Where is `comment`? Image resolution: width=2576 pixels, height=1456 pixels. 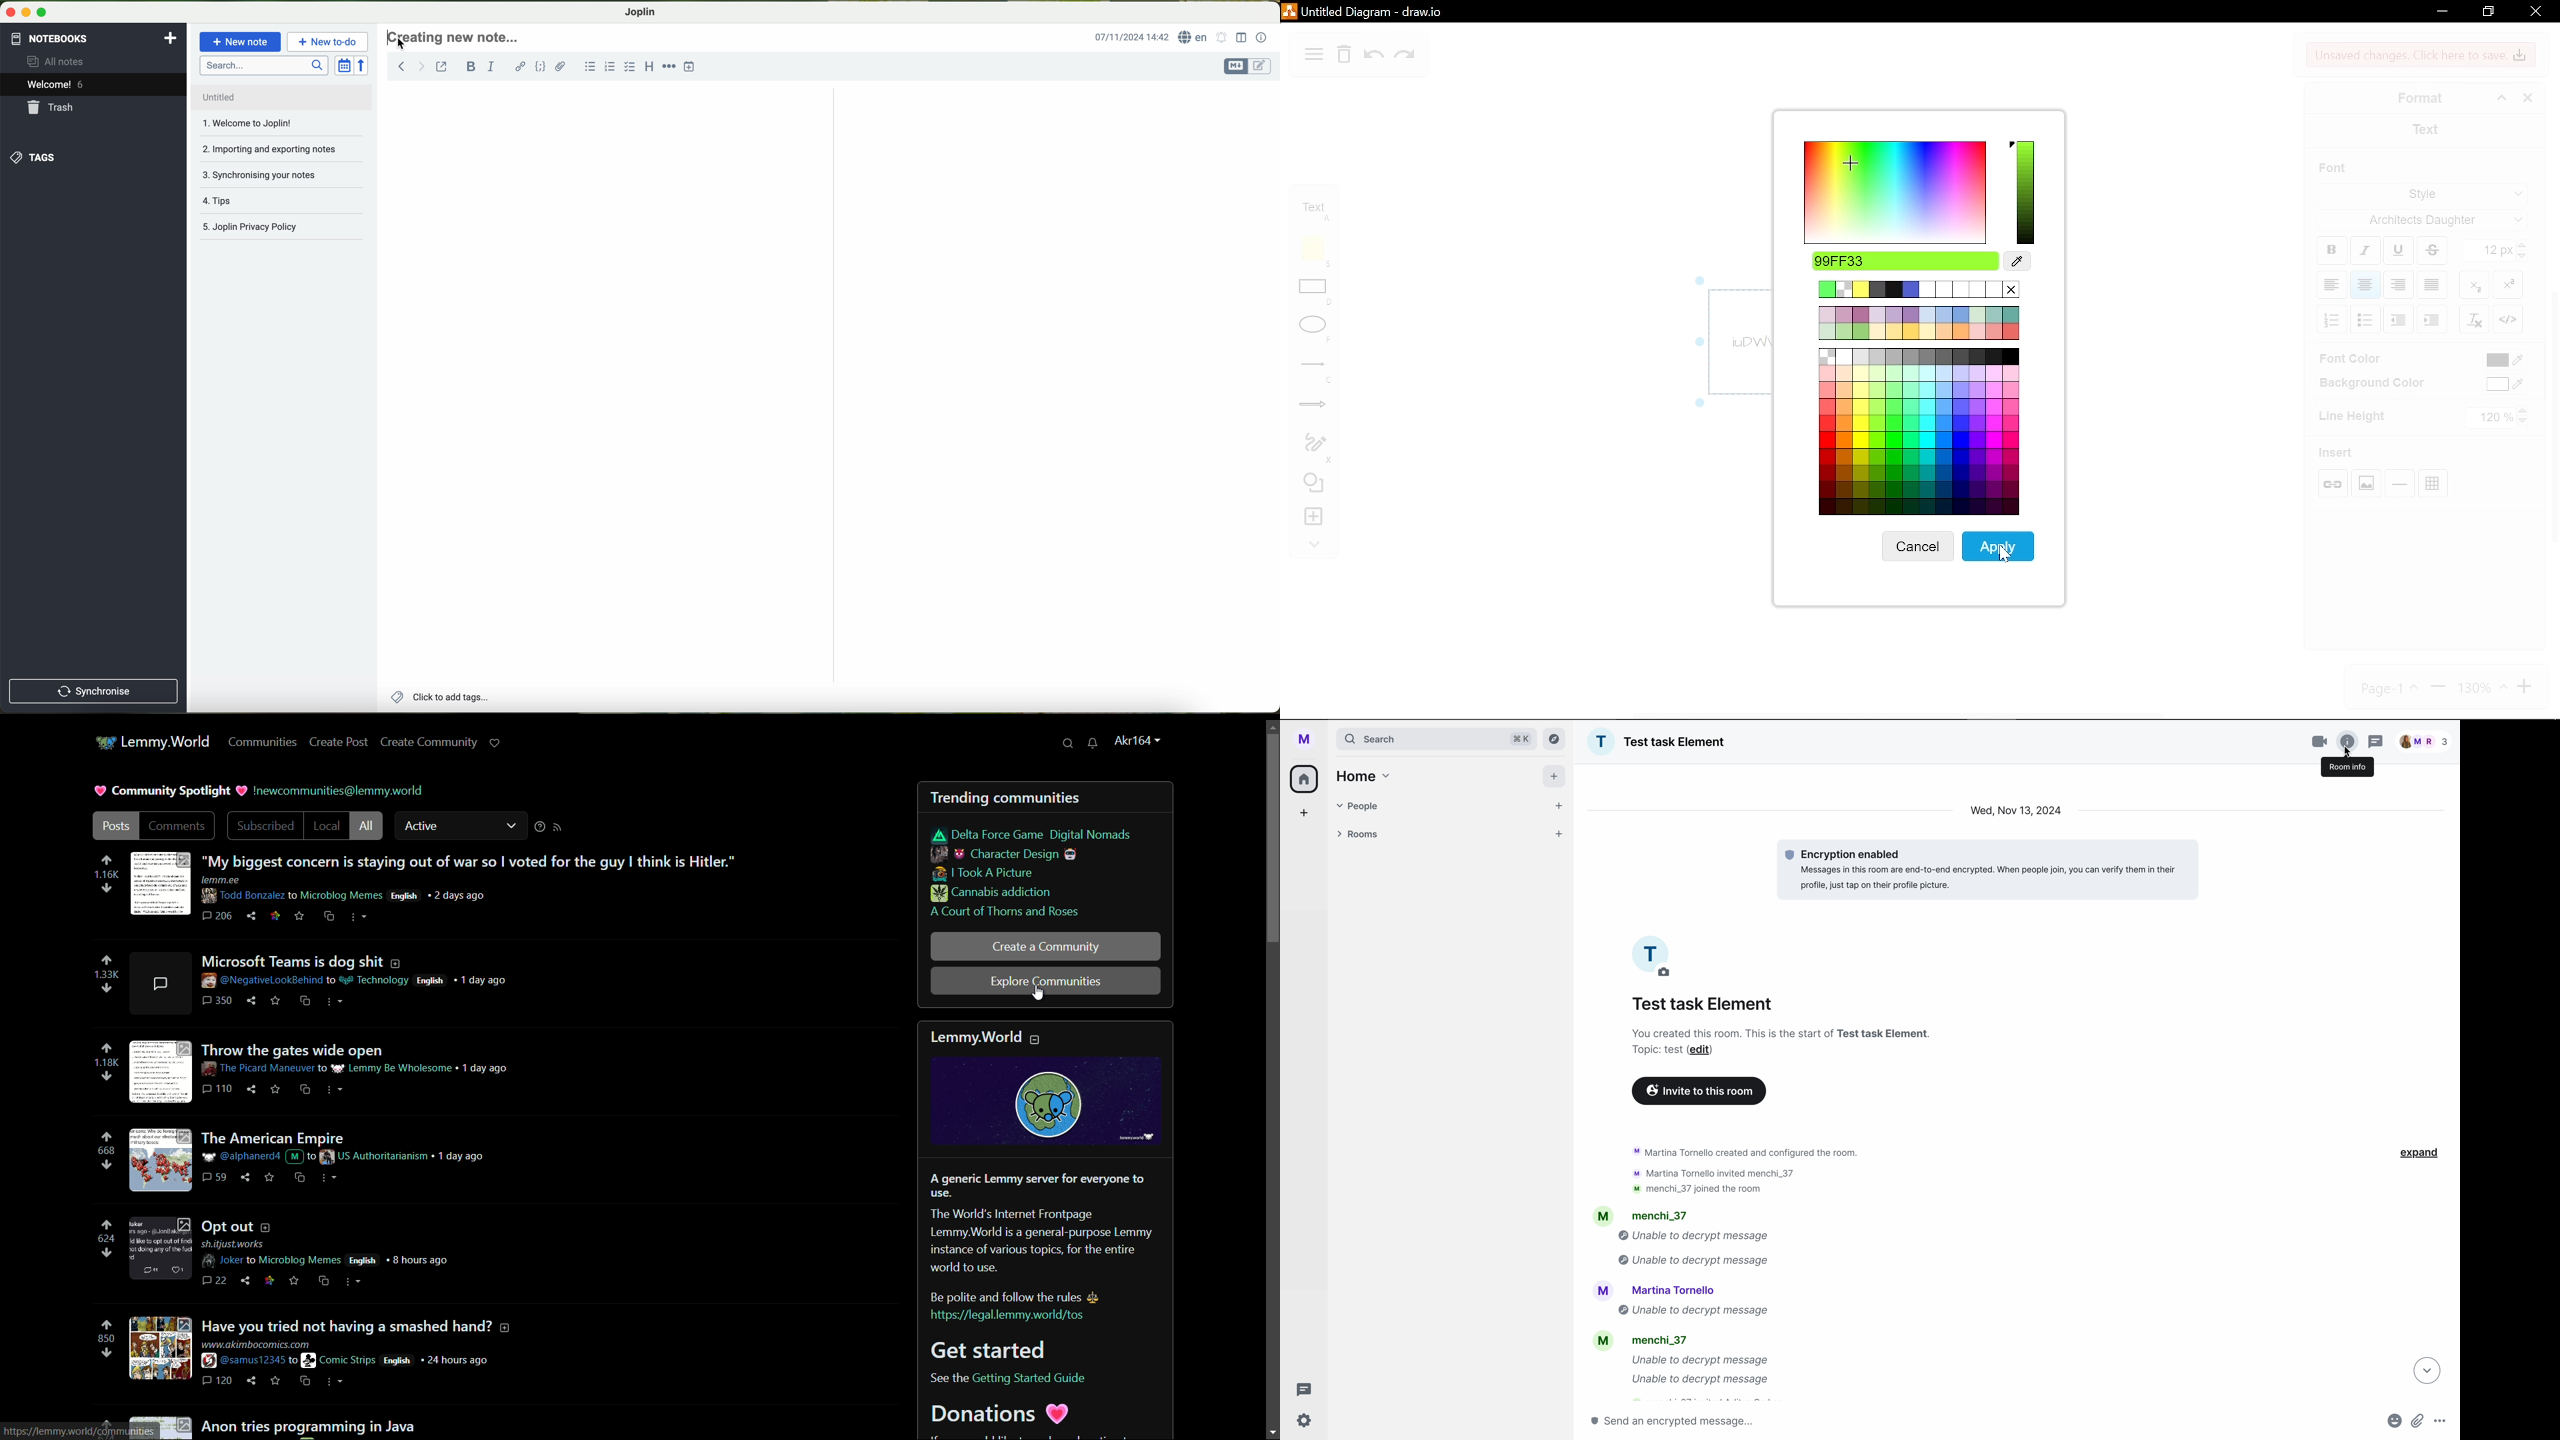
comment is located at coordinates (158, 985).